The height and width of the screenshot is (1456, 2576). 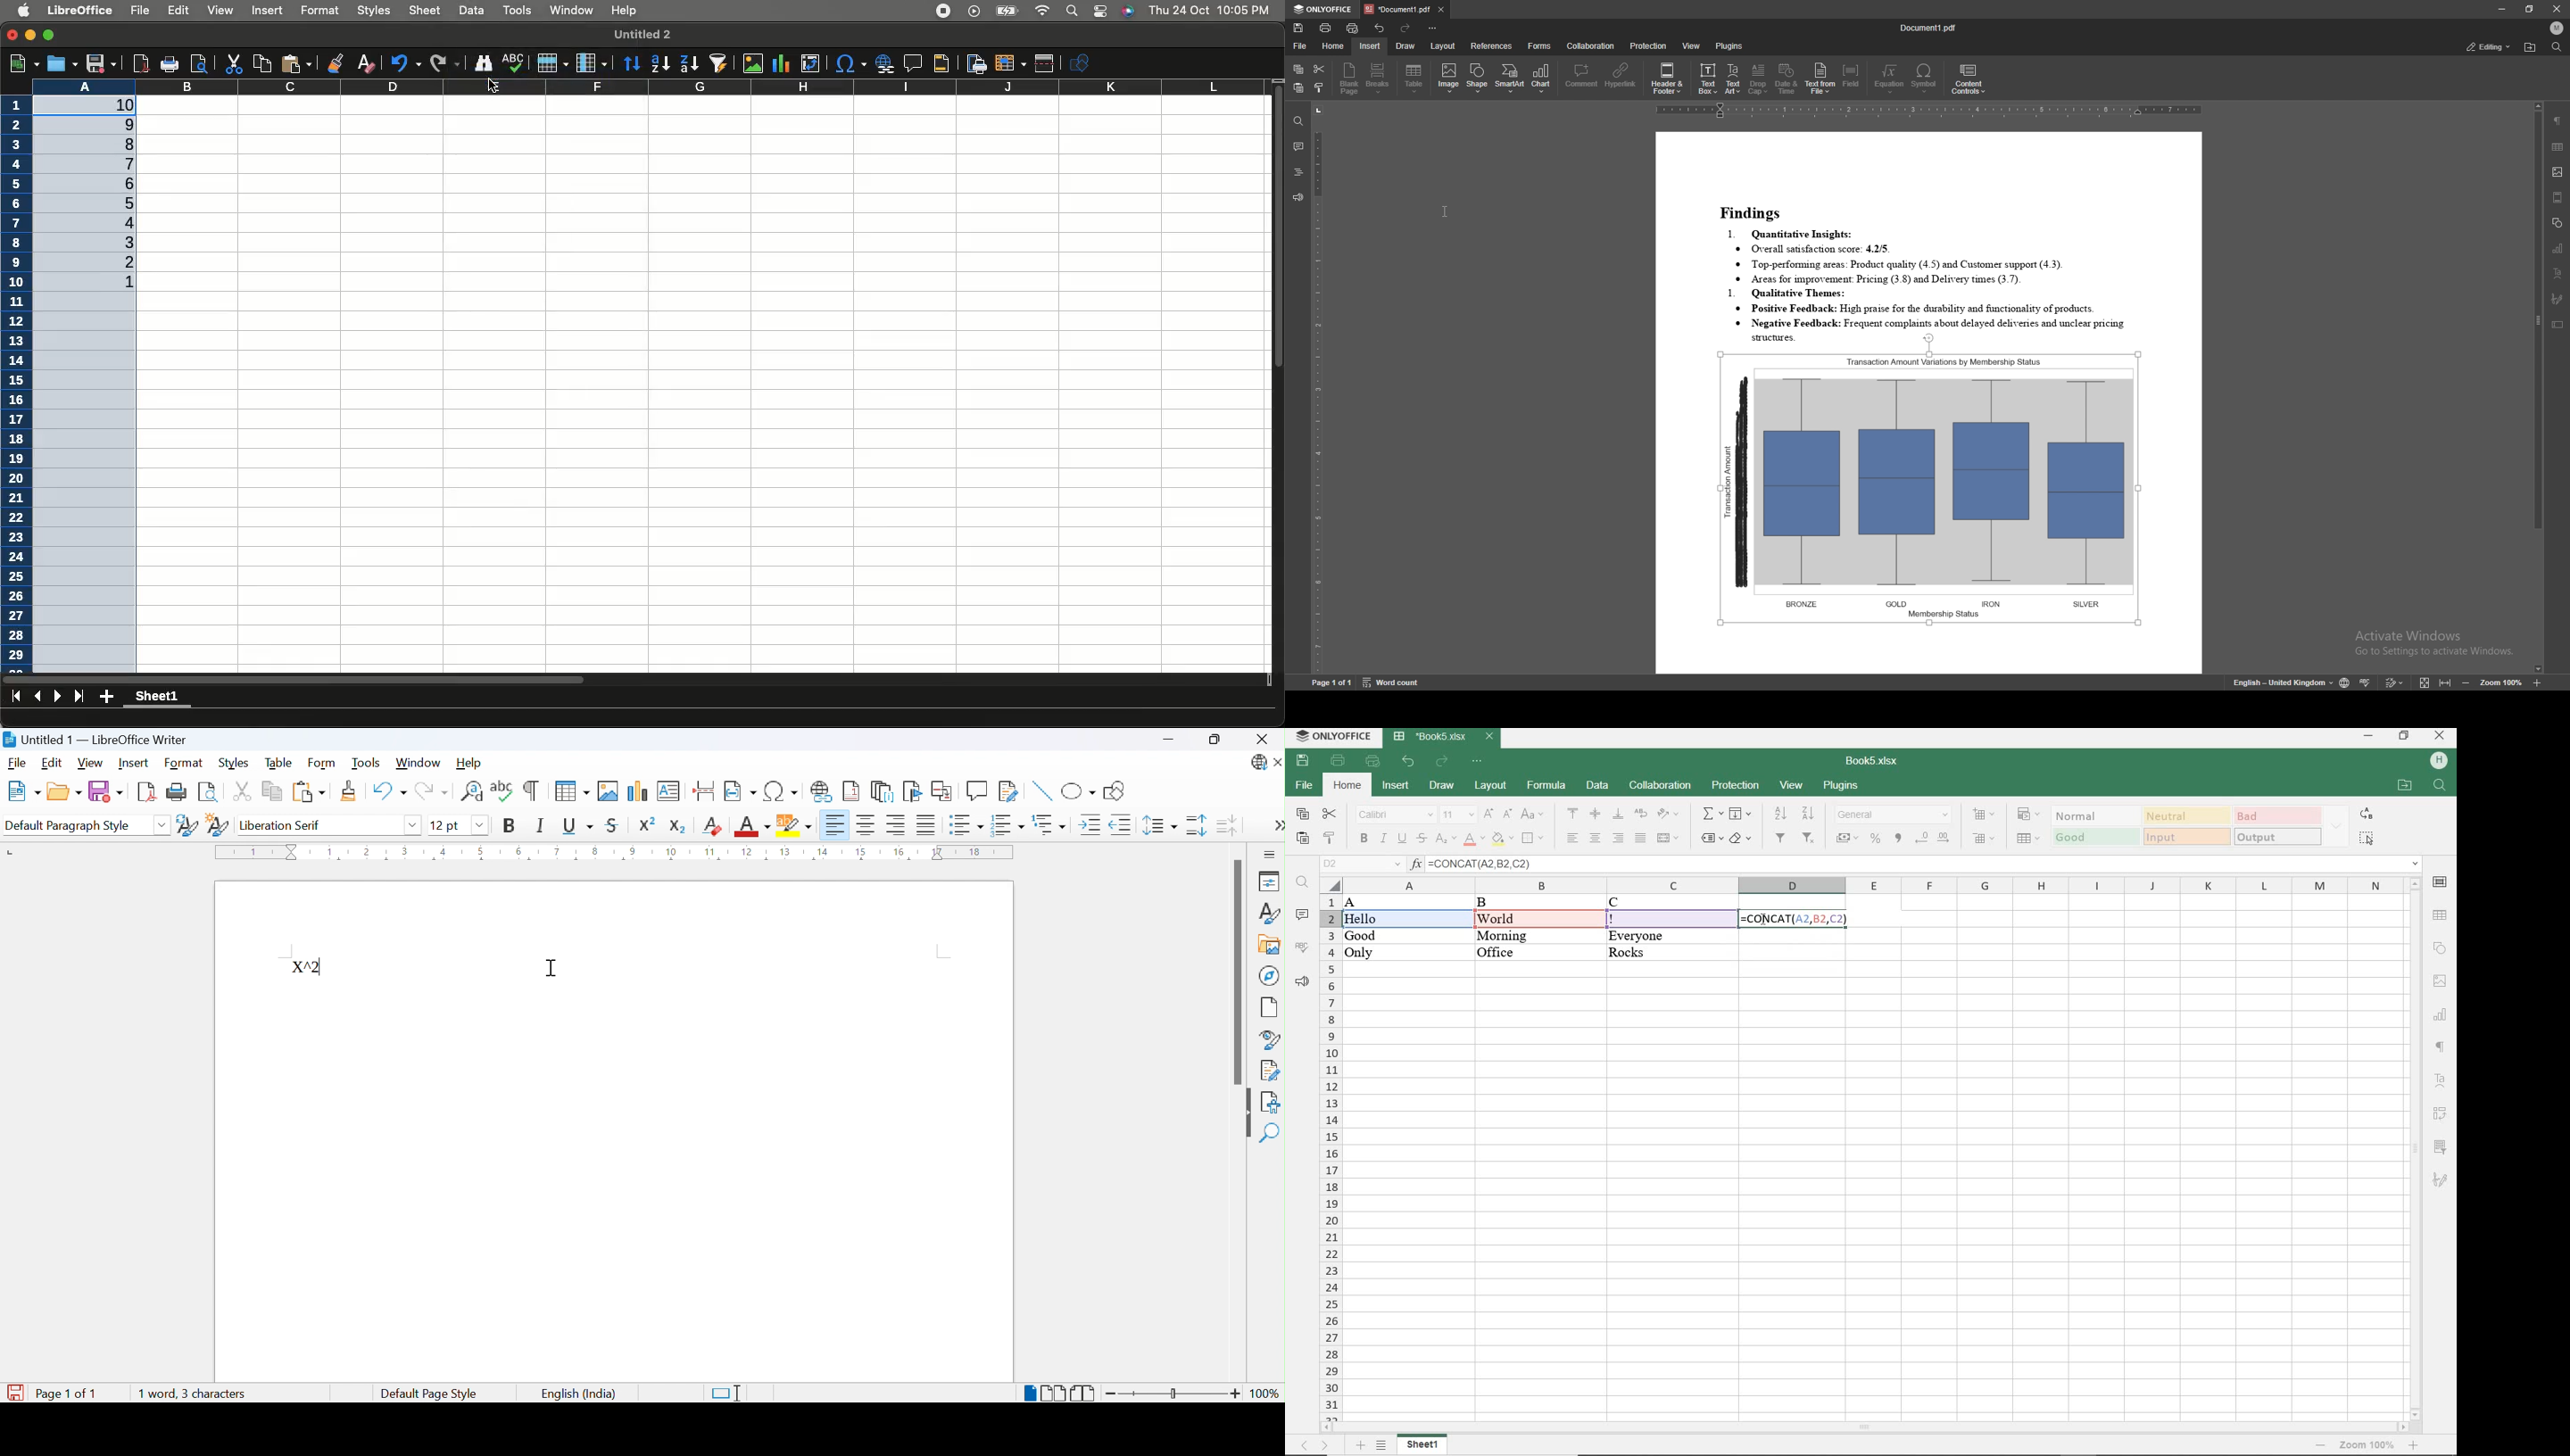 What do you see at coordinates (1042, 12) in the screenshot?
I see `Internet` at bounding box center [1042, 12].